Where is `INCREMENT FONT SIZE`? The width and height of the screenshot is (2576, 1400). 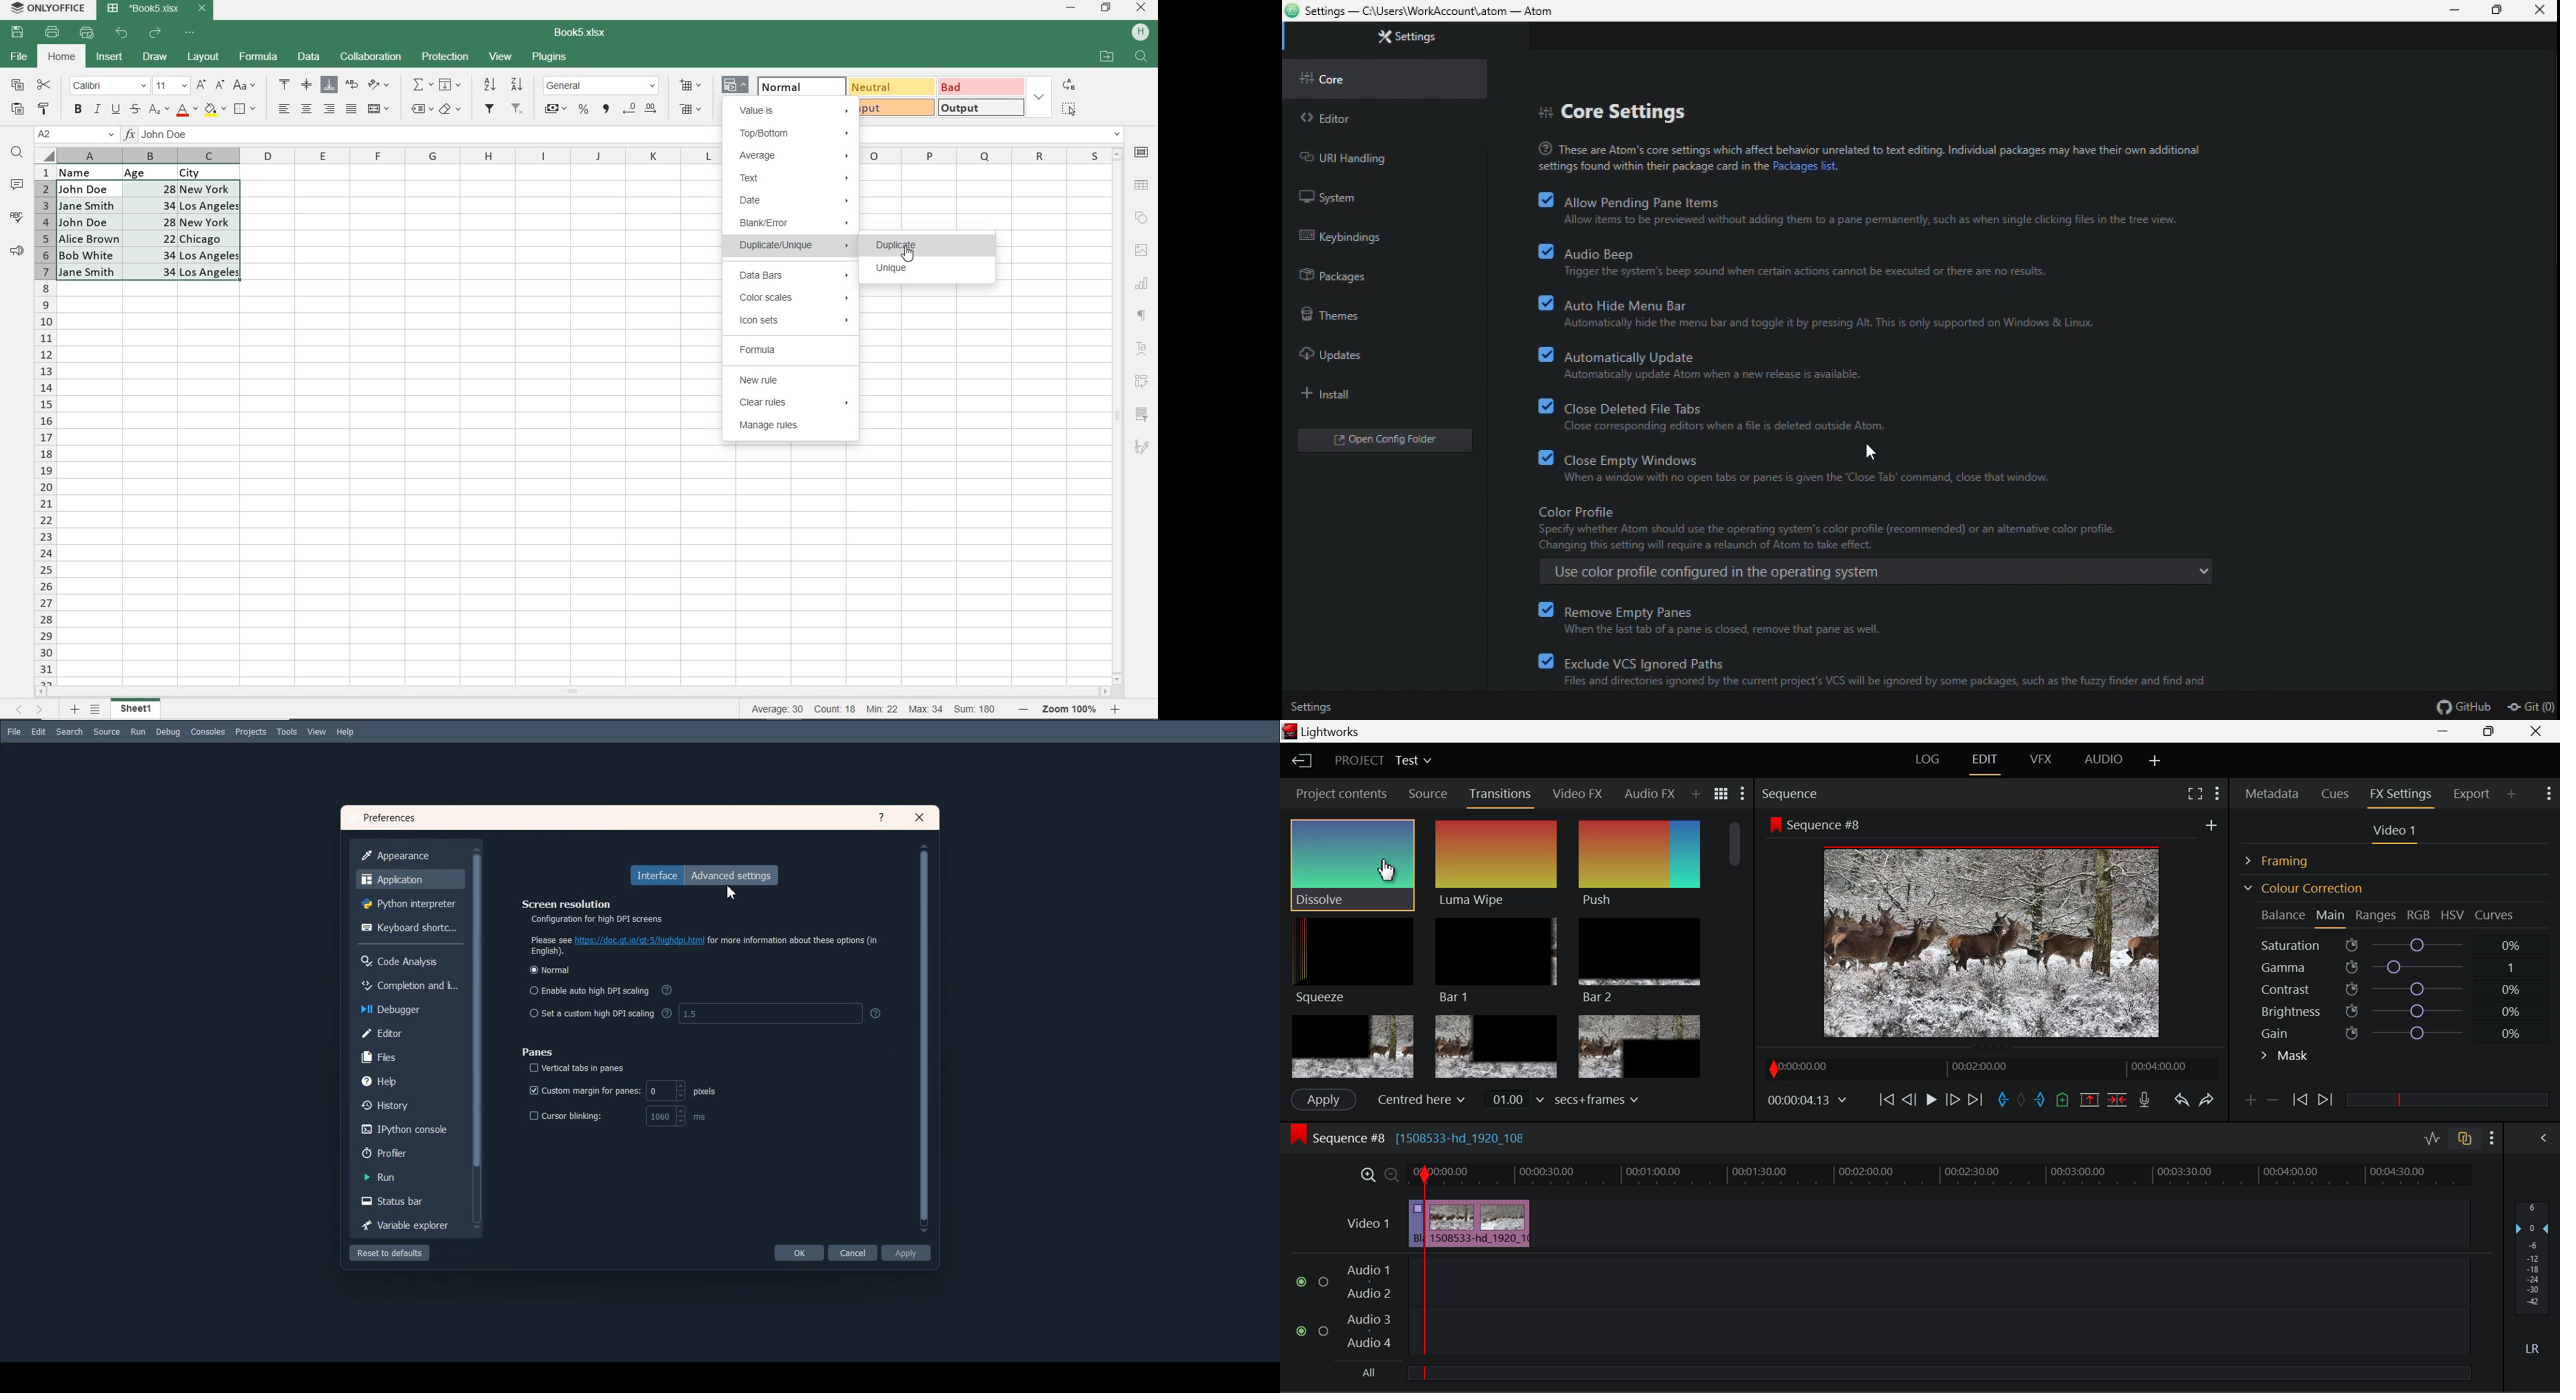
INCREMENT FONT SIZE is located at coordinates (201, 85).